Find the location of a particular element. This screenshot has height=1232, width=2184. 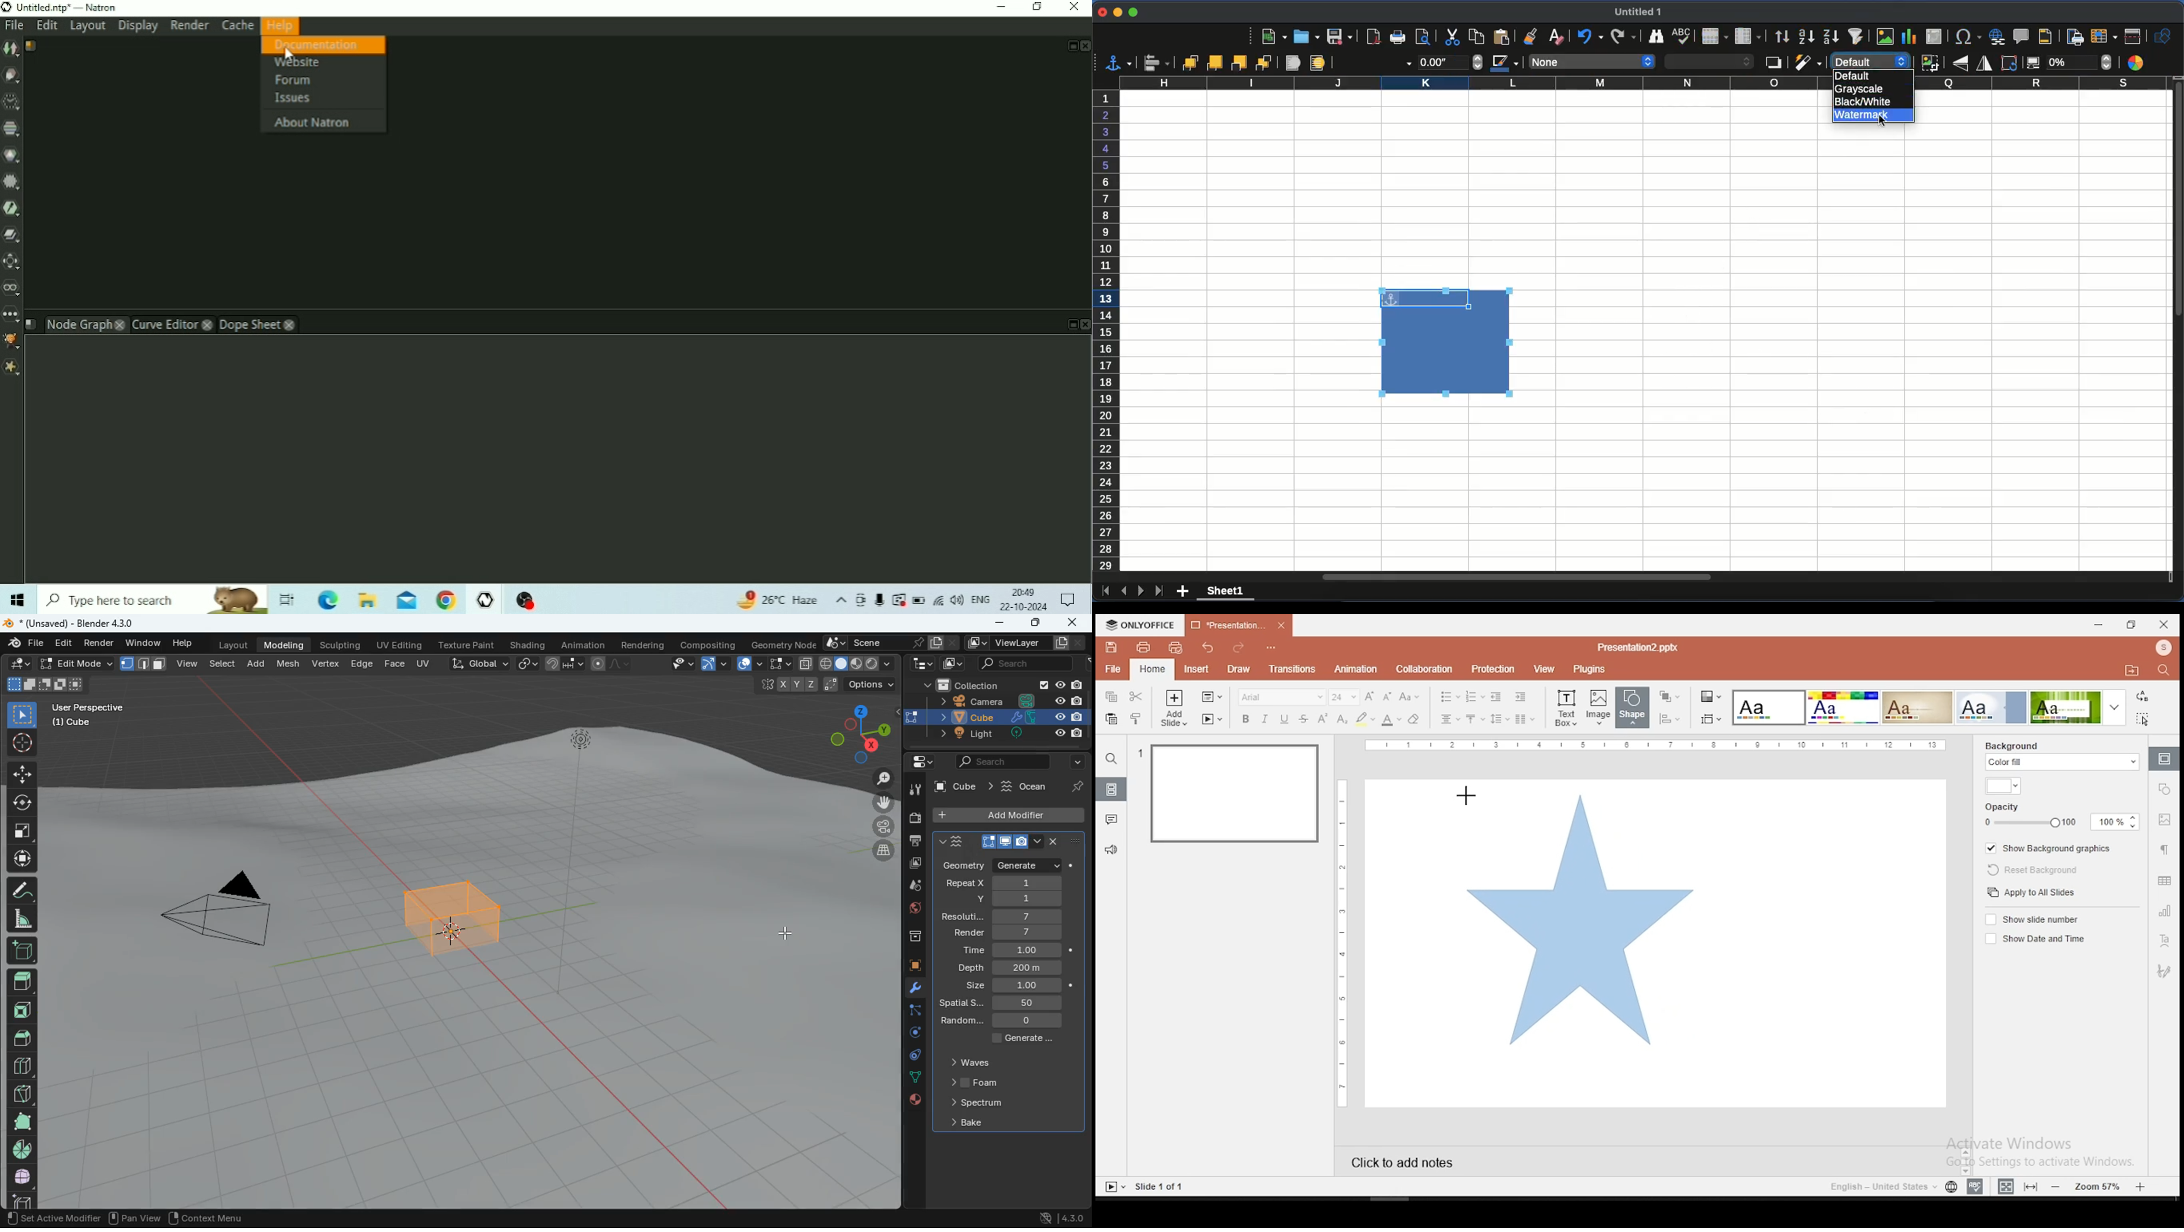

start slideshow is located at coordinates (1212, 719).